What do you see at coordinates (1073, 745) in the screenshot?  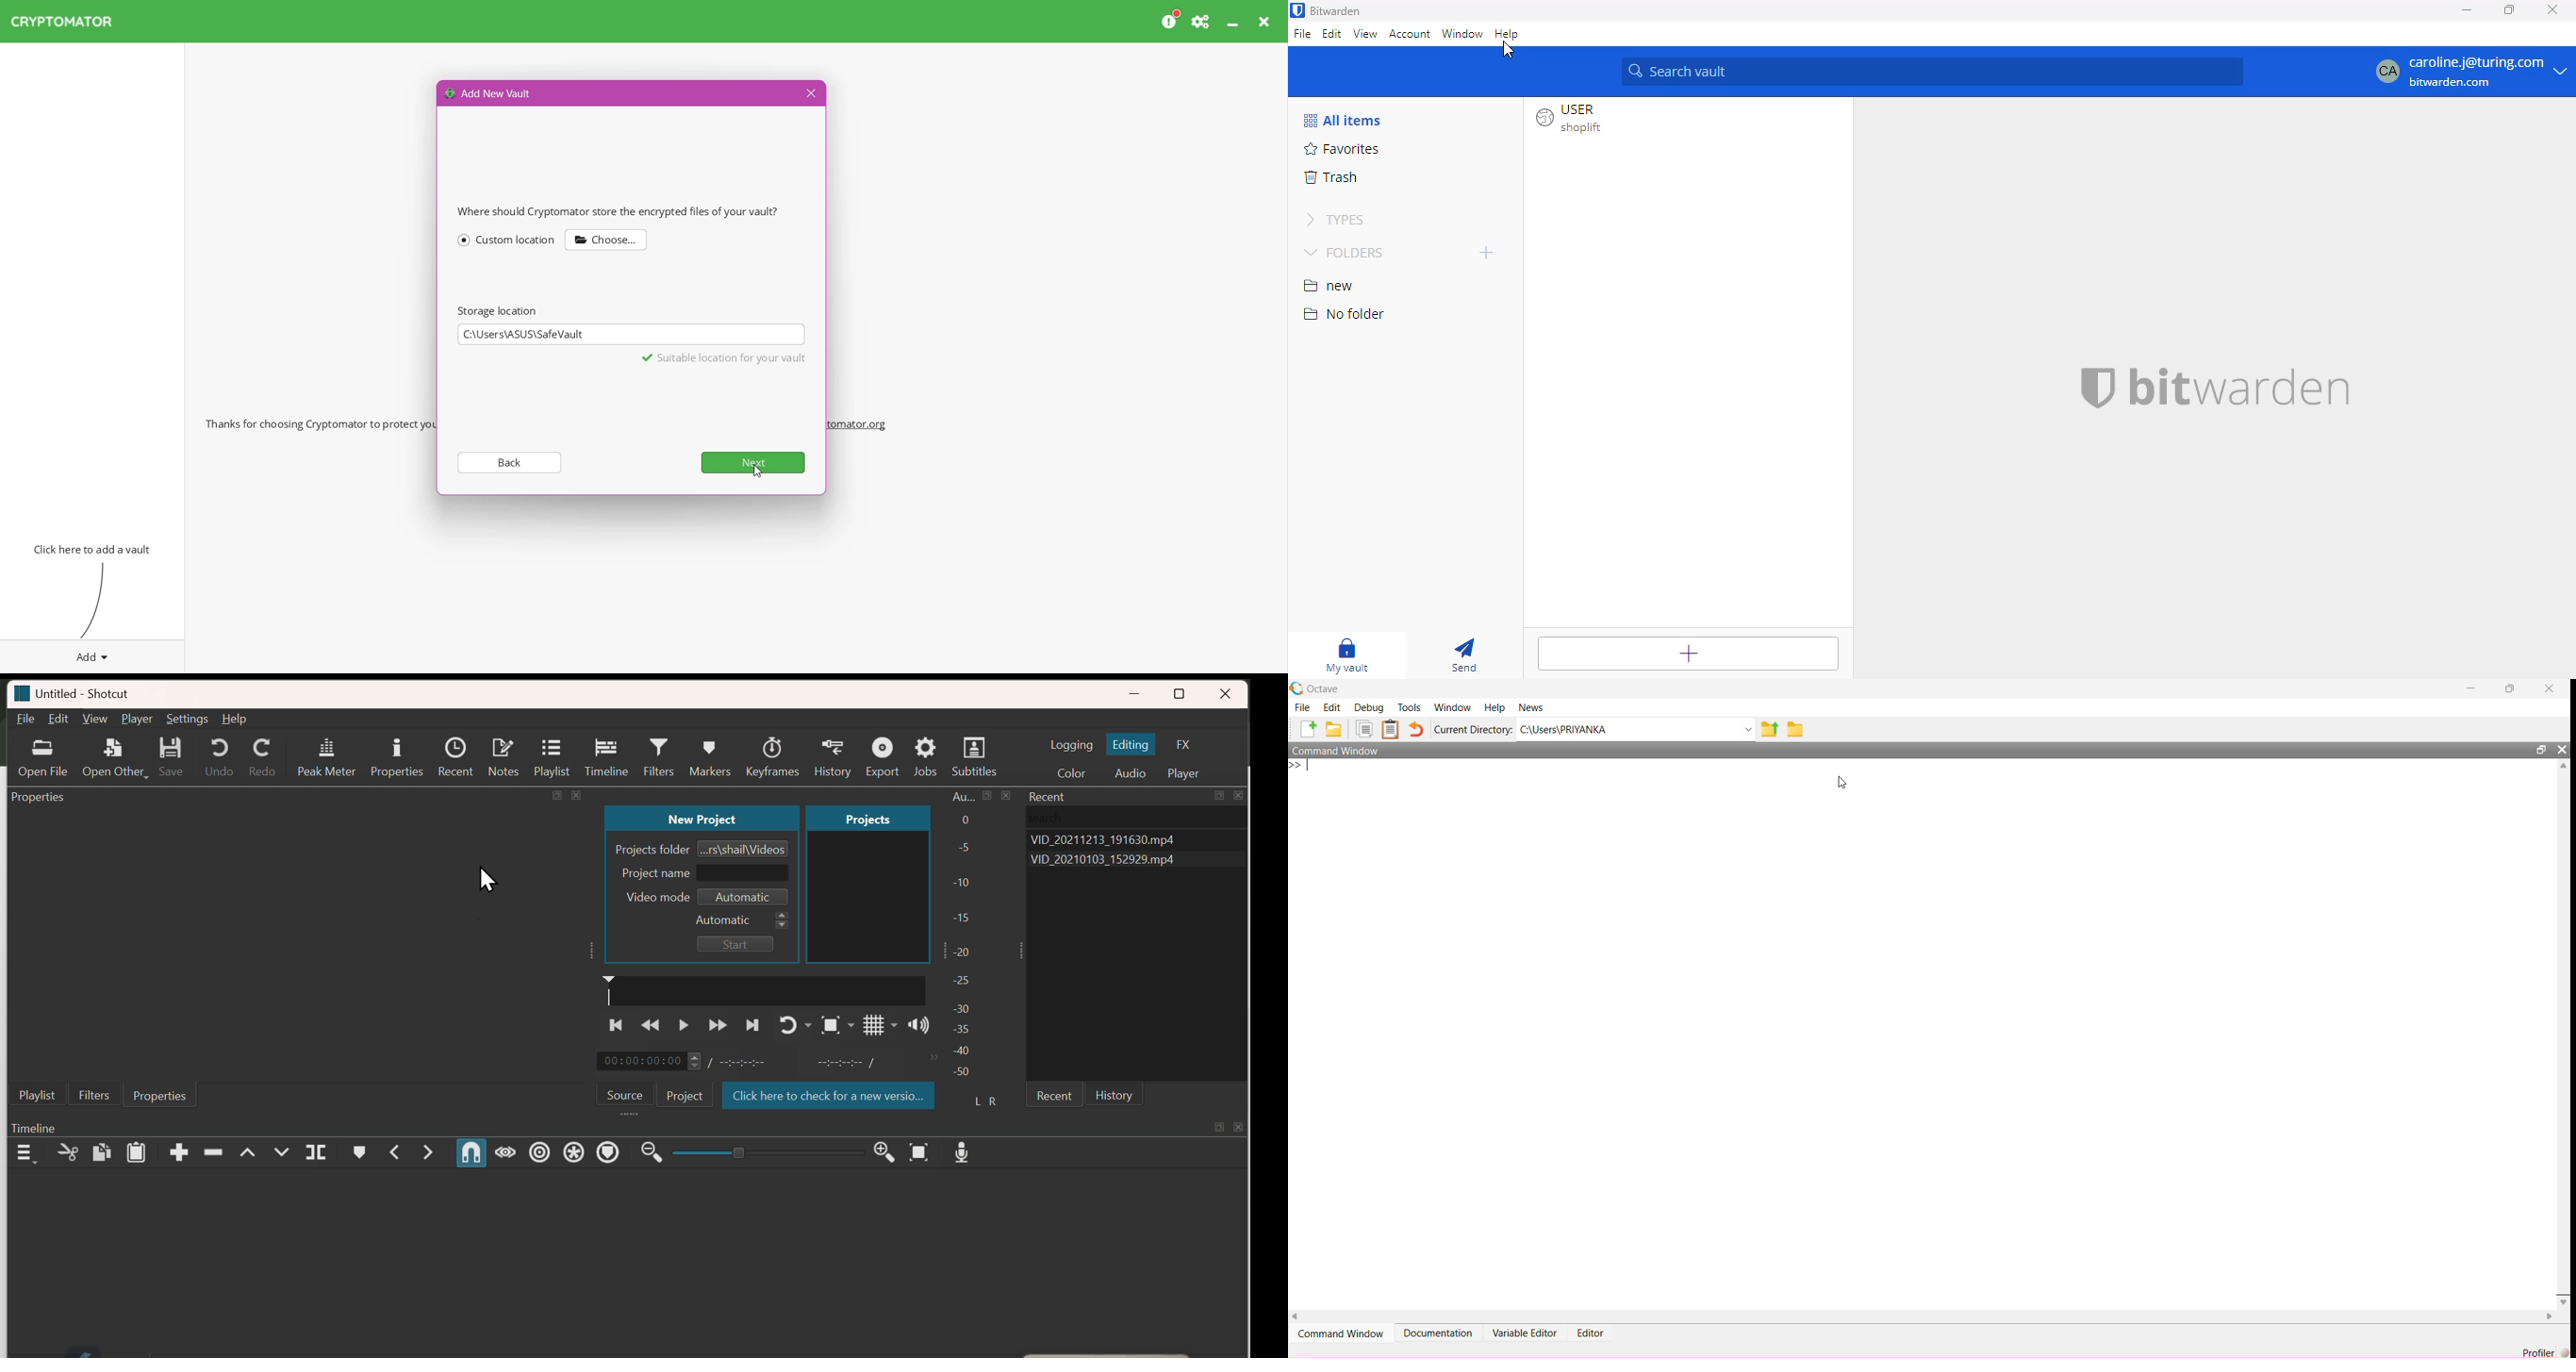 I see `Logging` at bounding box center [1073, 745].